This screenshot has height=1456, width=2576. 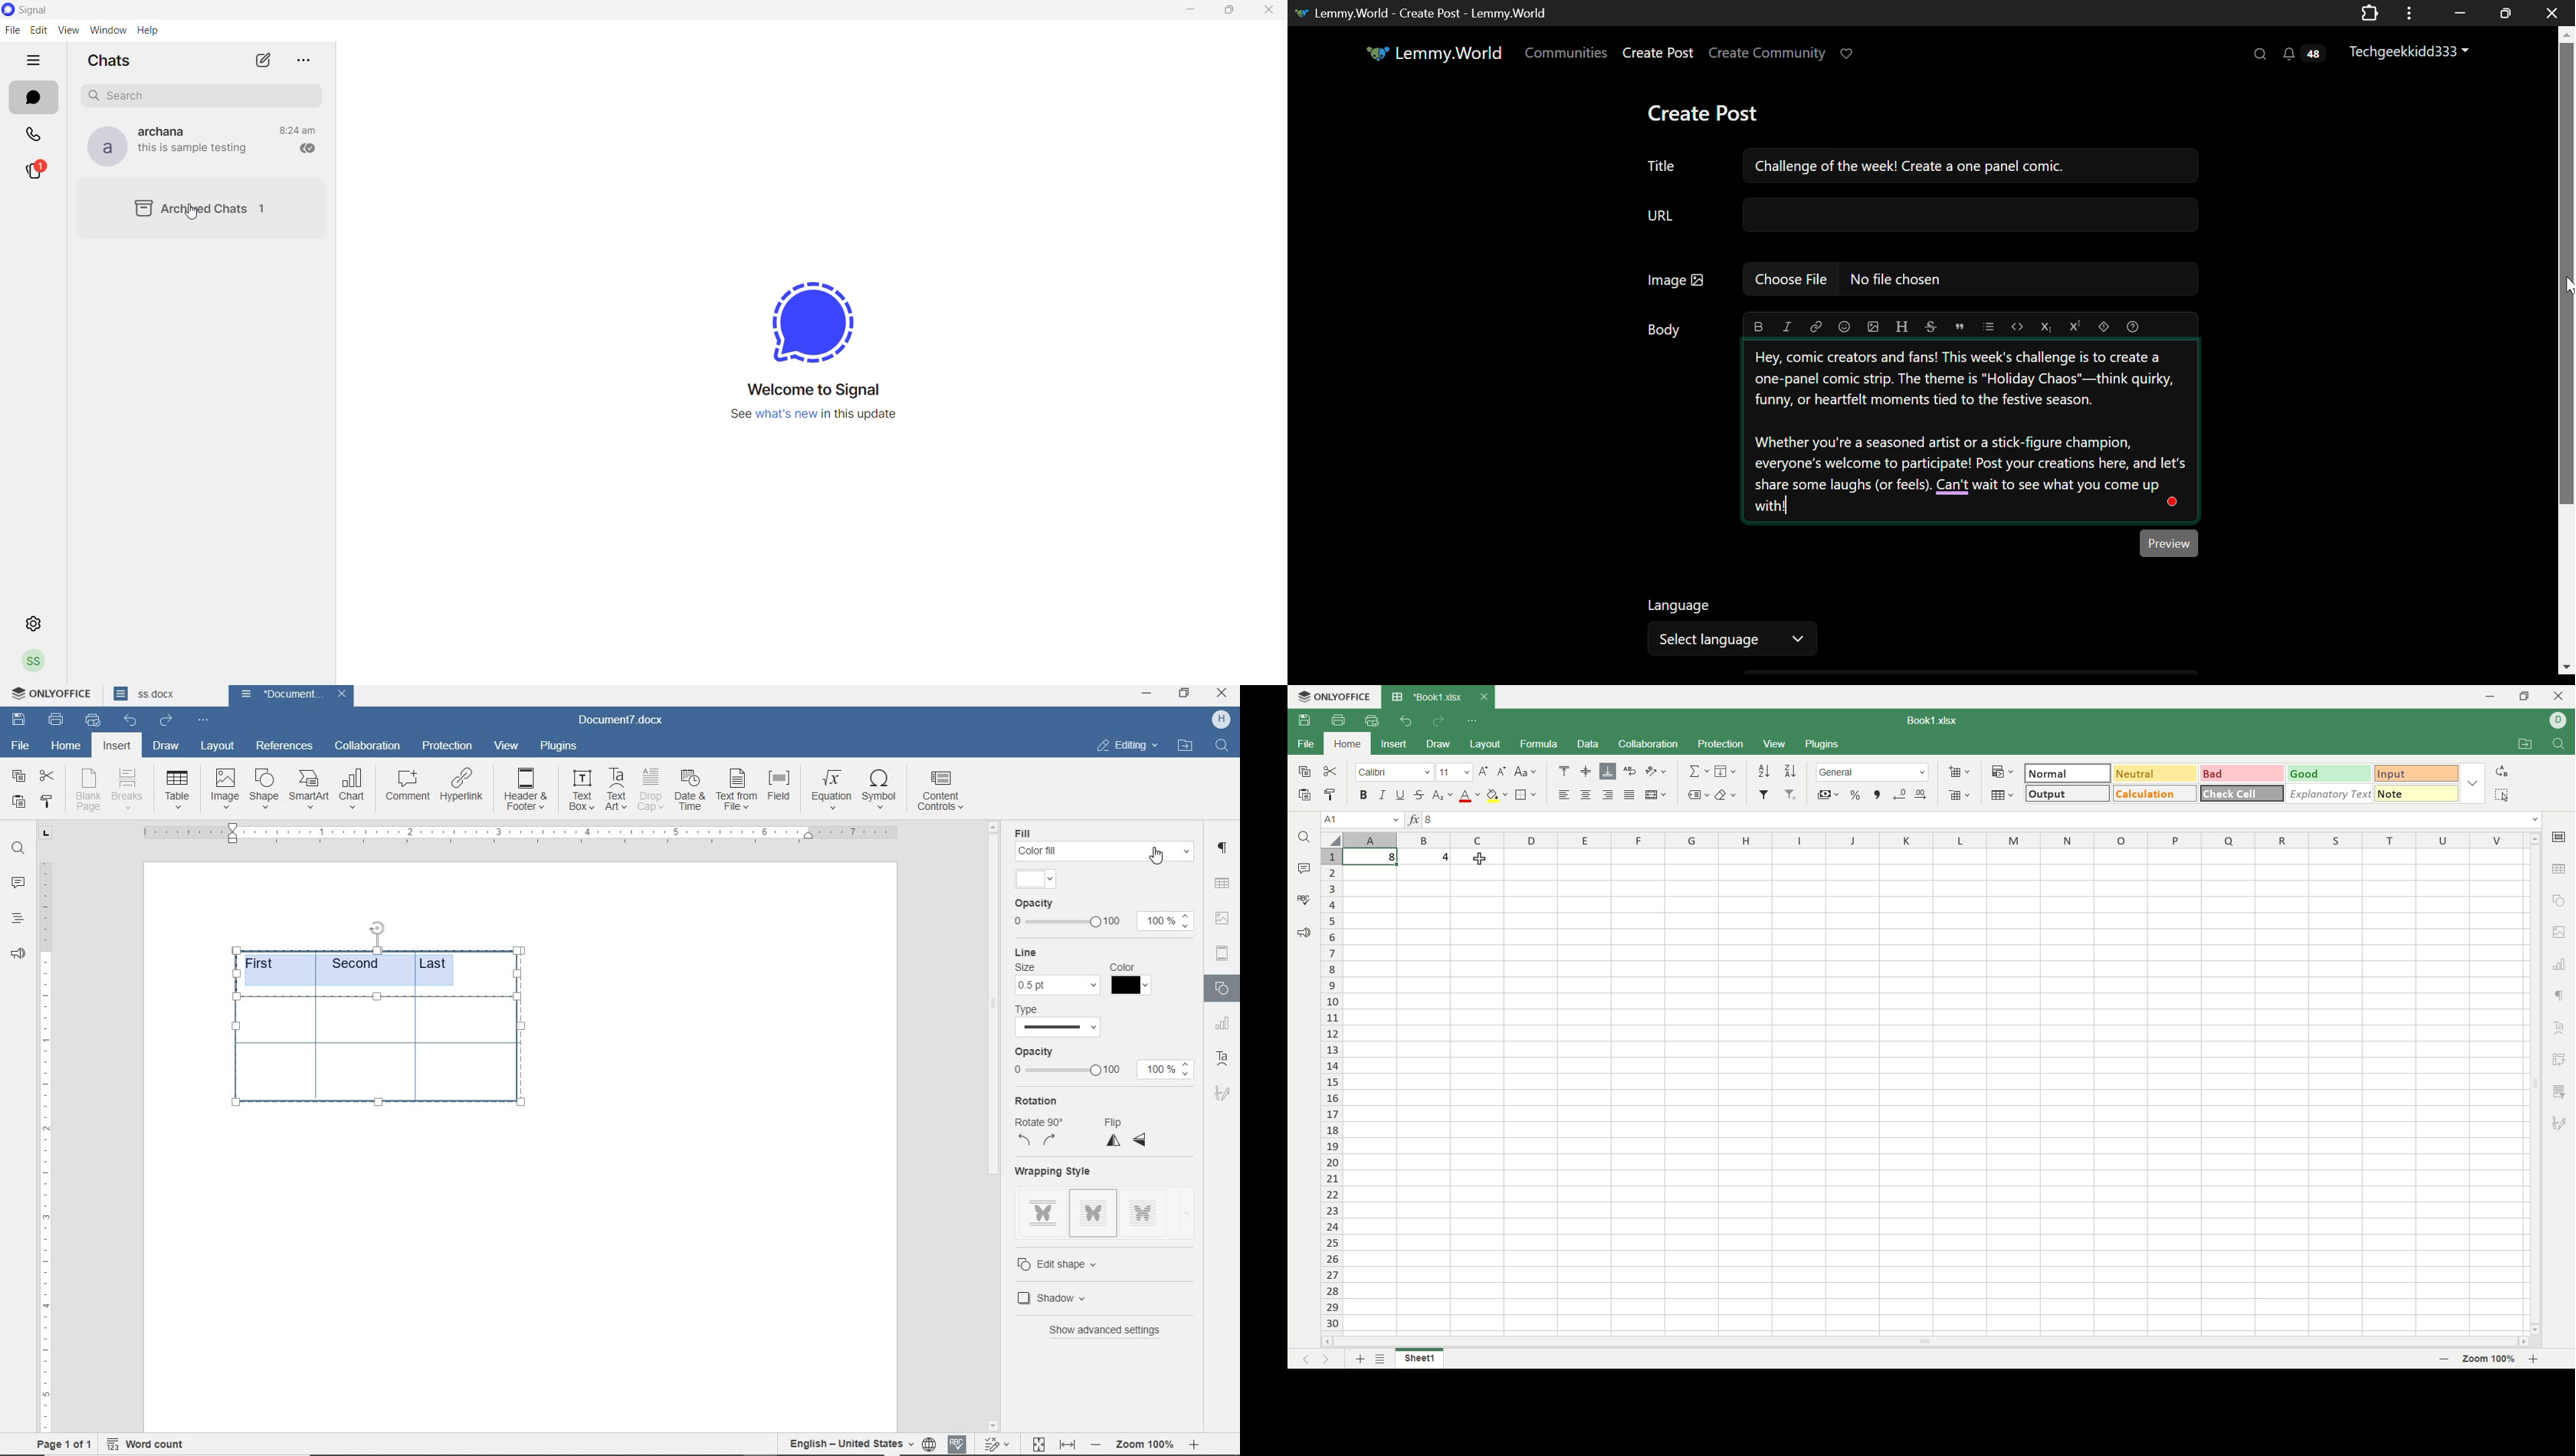 What do you see at coordinates (1857, 795) in the screenshot?
I see `percent format` at bounding box center [1857, 795].